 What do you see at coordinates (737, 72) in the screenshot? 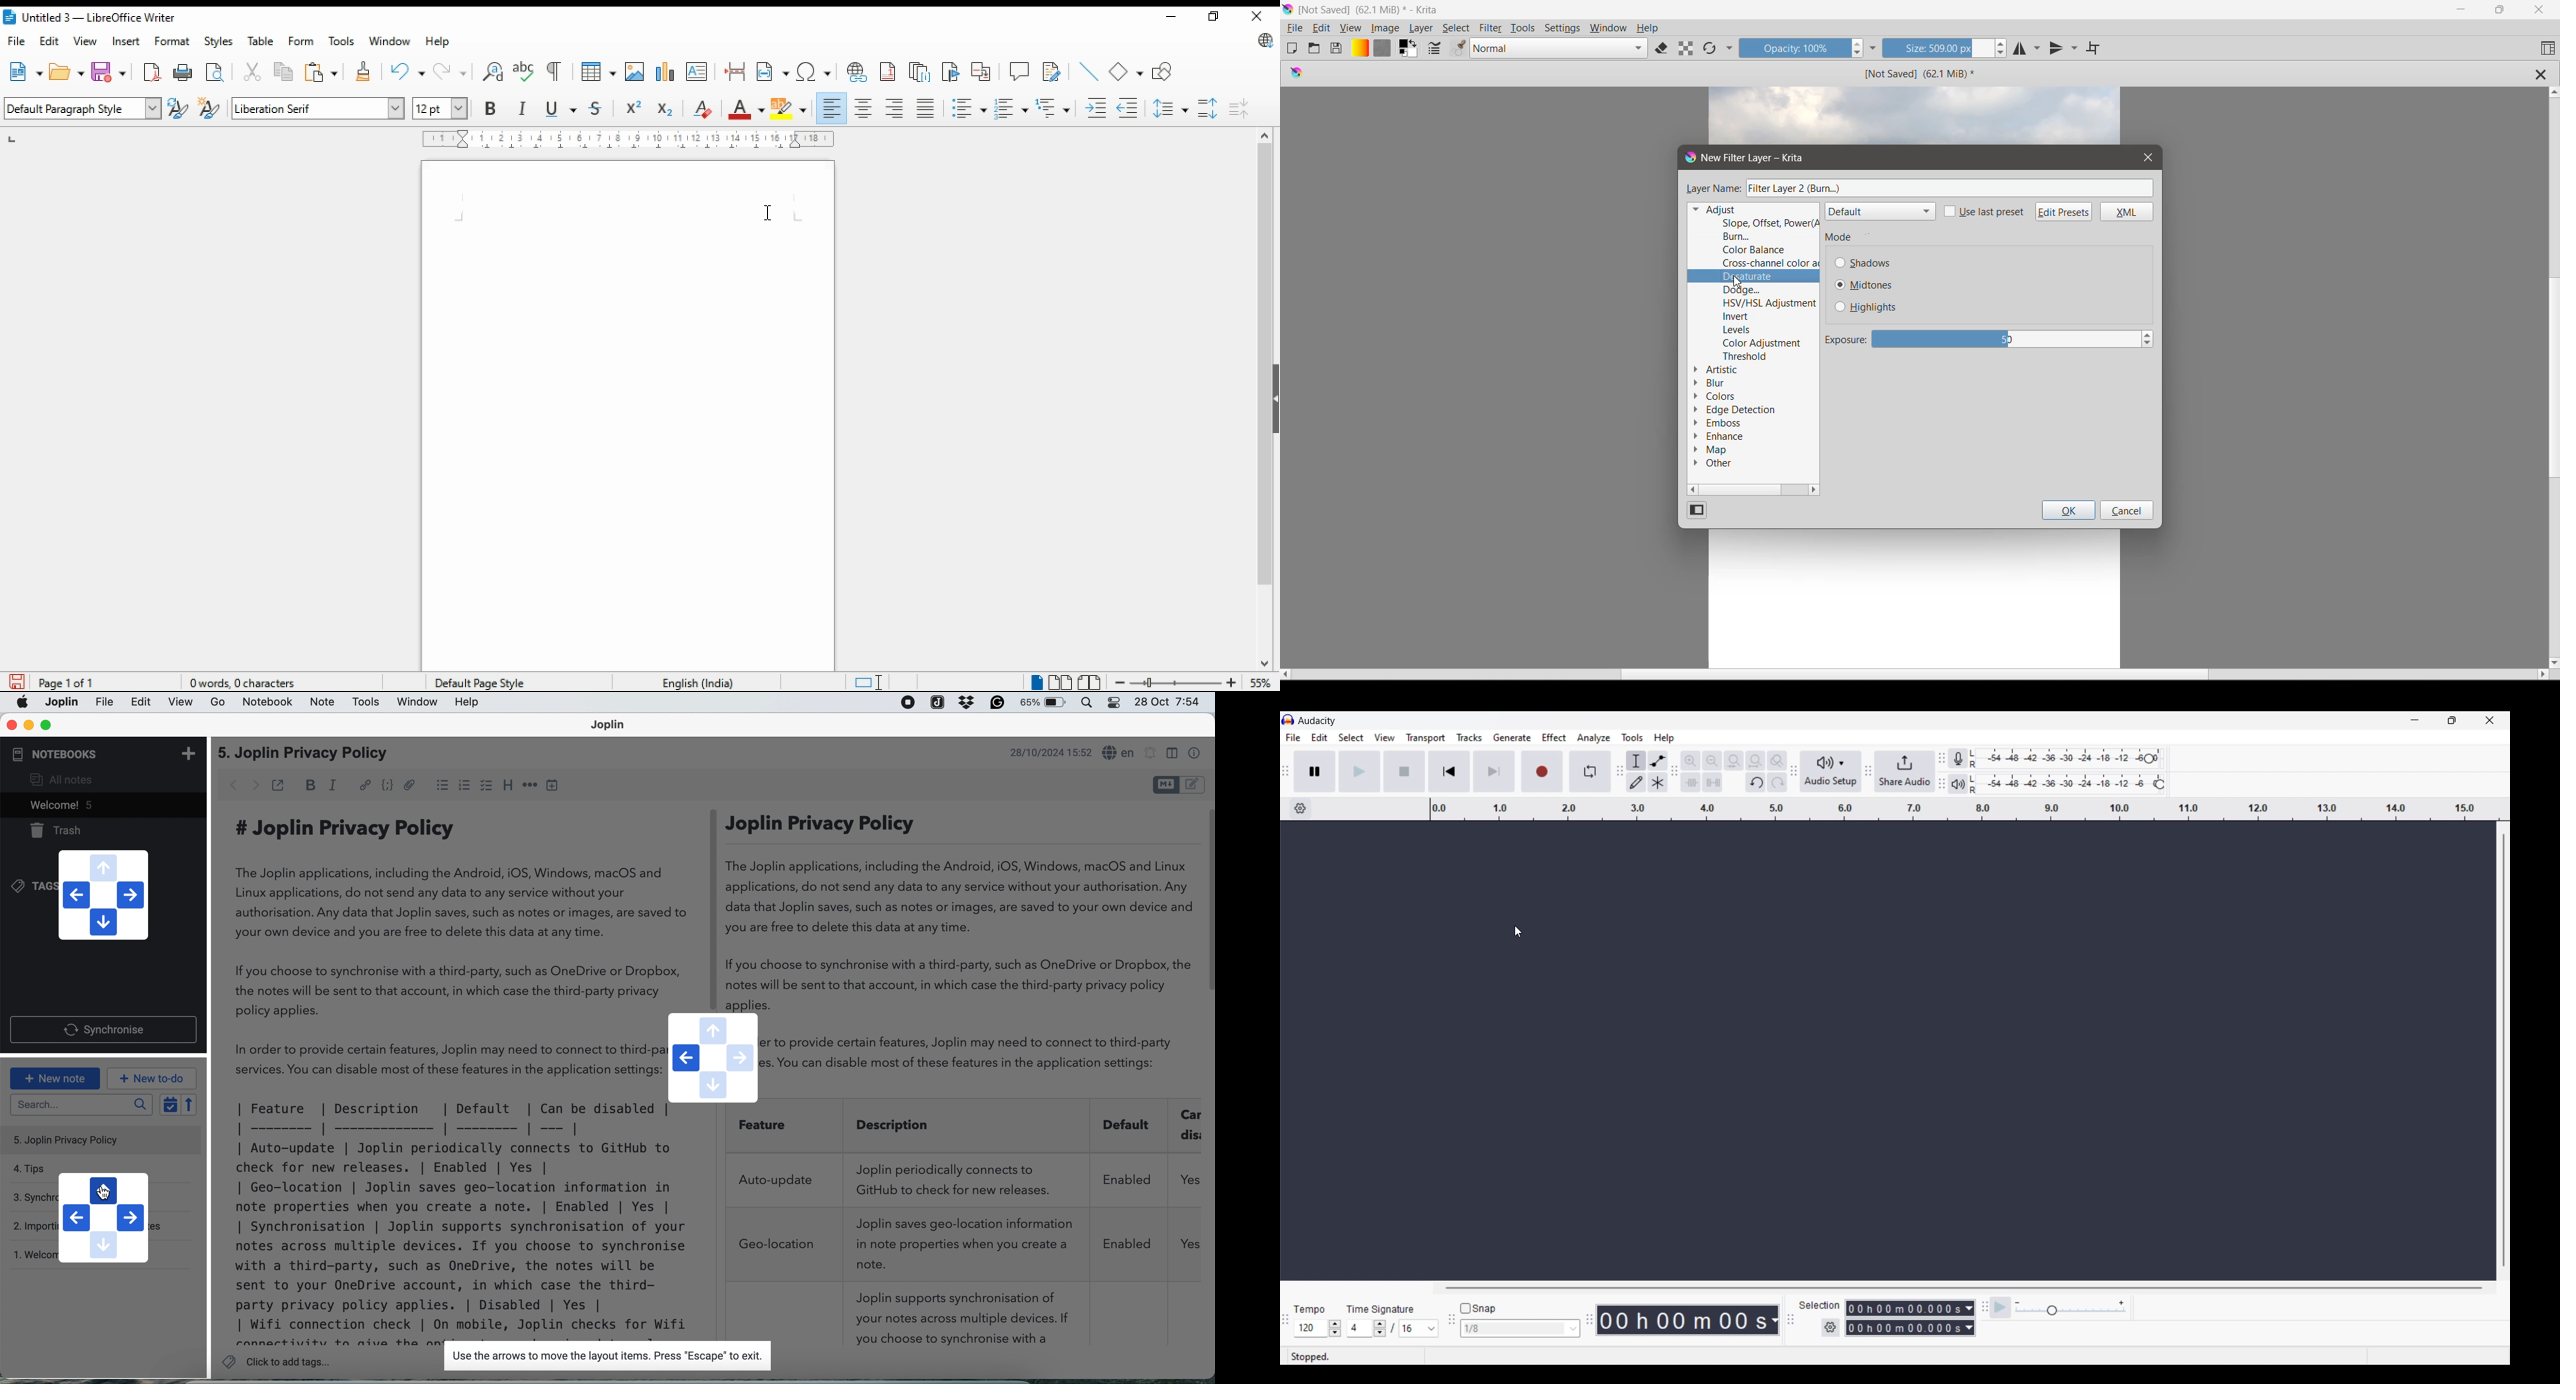
I see `insert page break` at bounding box center [737, 72].